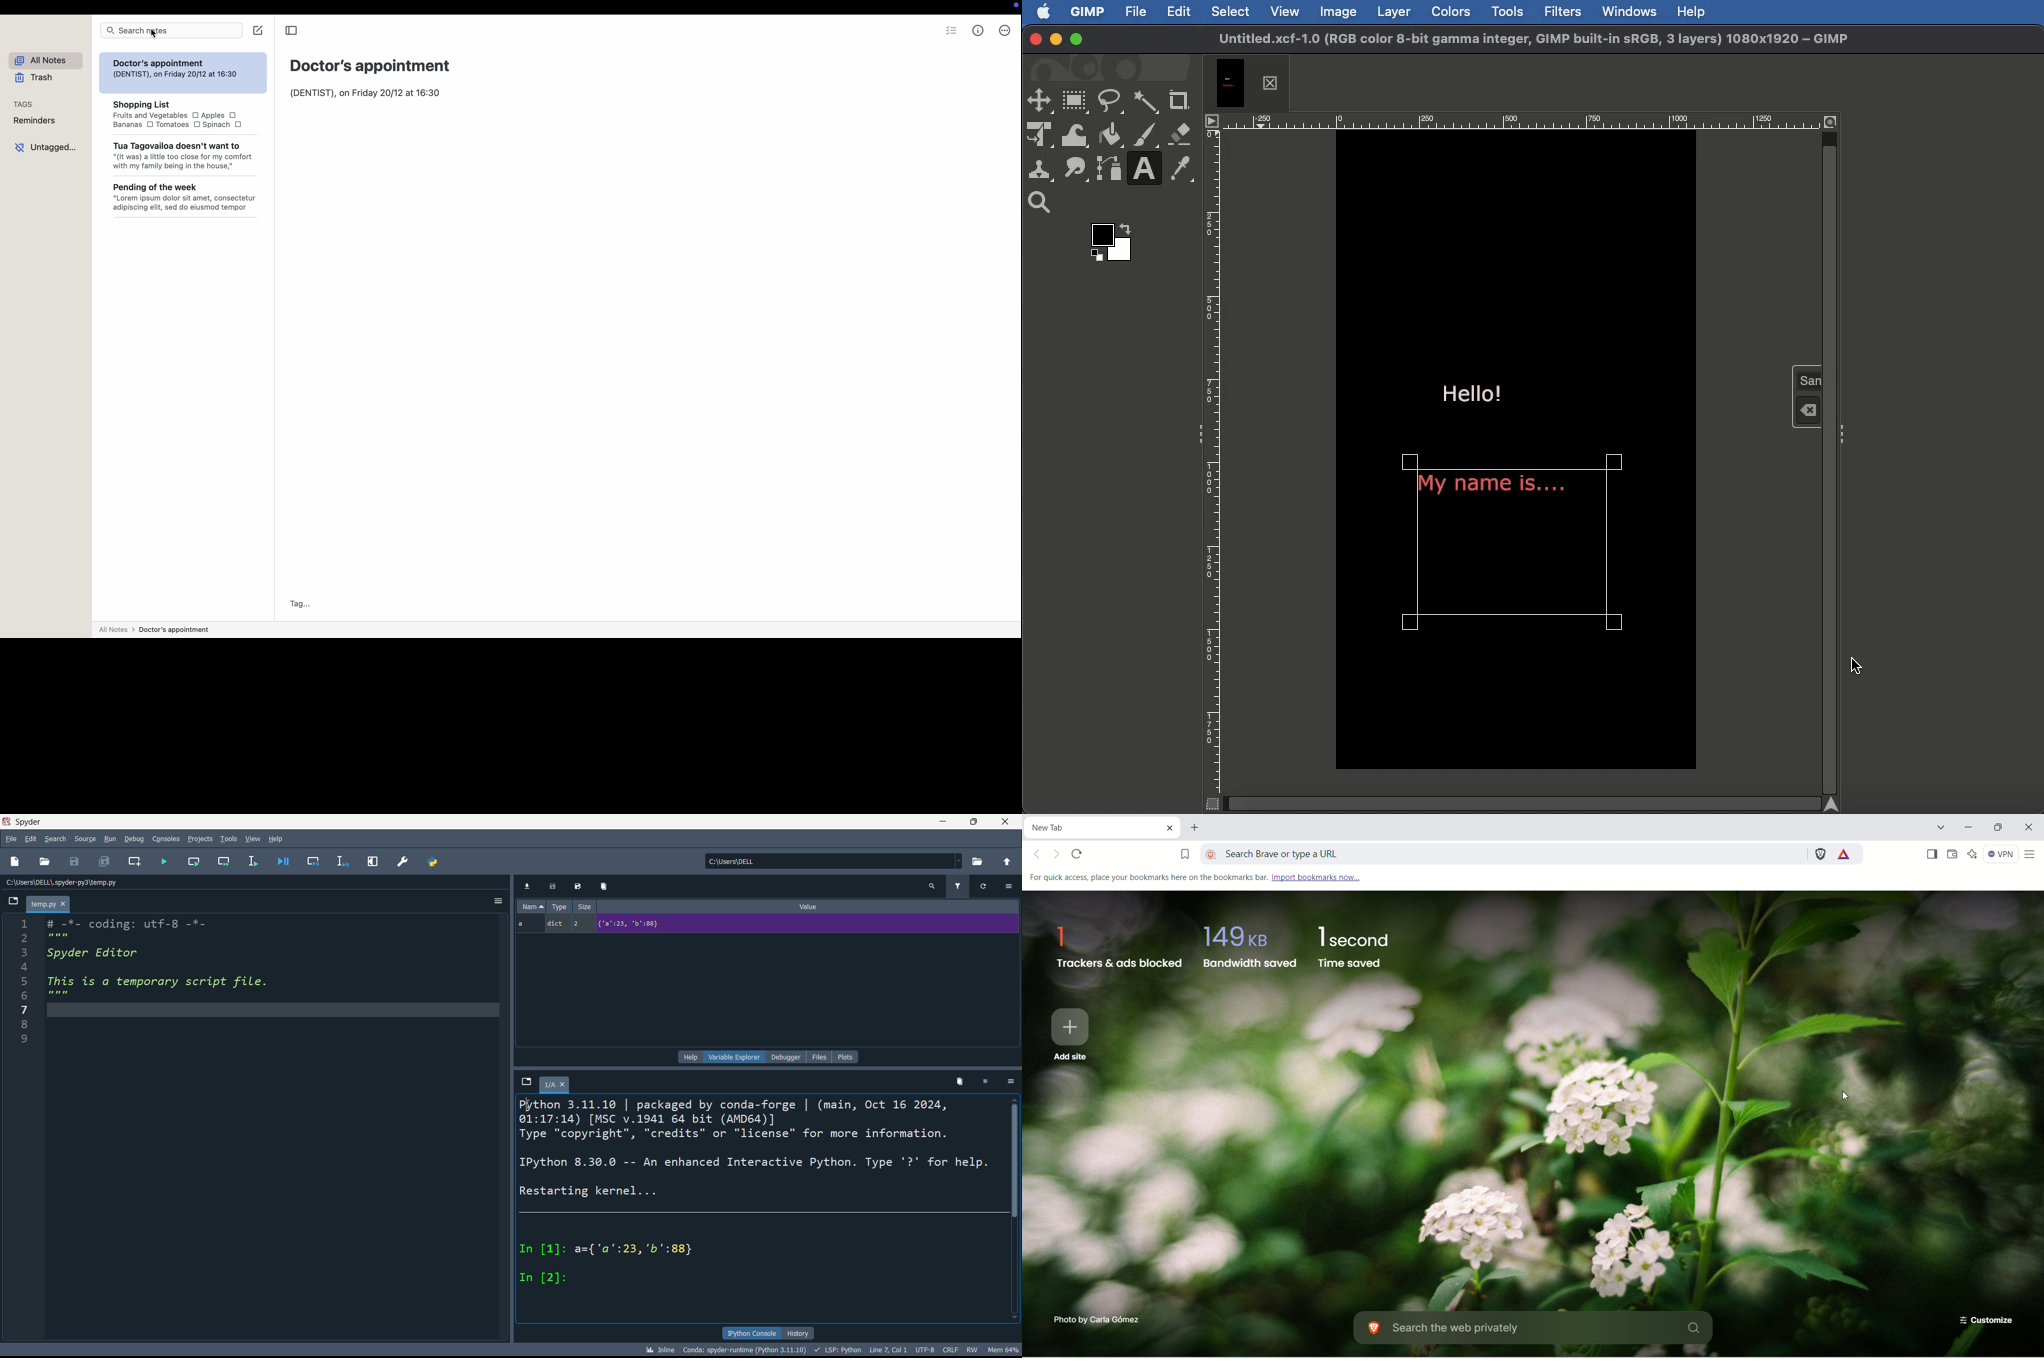 Image resolution: width=2044 pixels, height=1372 pixels. What do you see at coordinates (366, 94) in the screenshot?
I see `(DENTIST), on Friday 20/12 at 16:30` at bounding box center [366, 94].